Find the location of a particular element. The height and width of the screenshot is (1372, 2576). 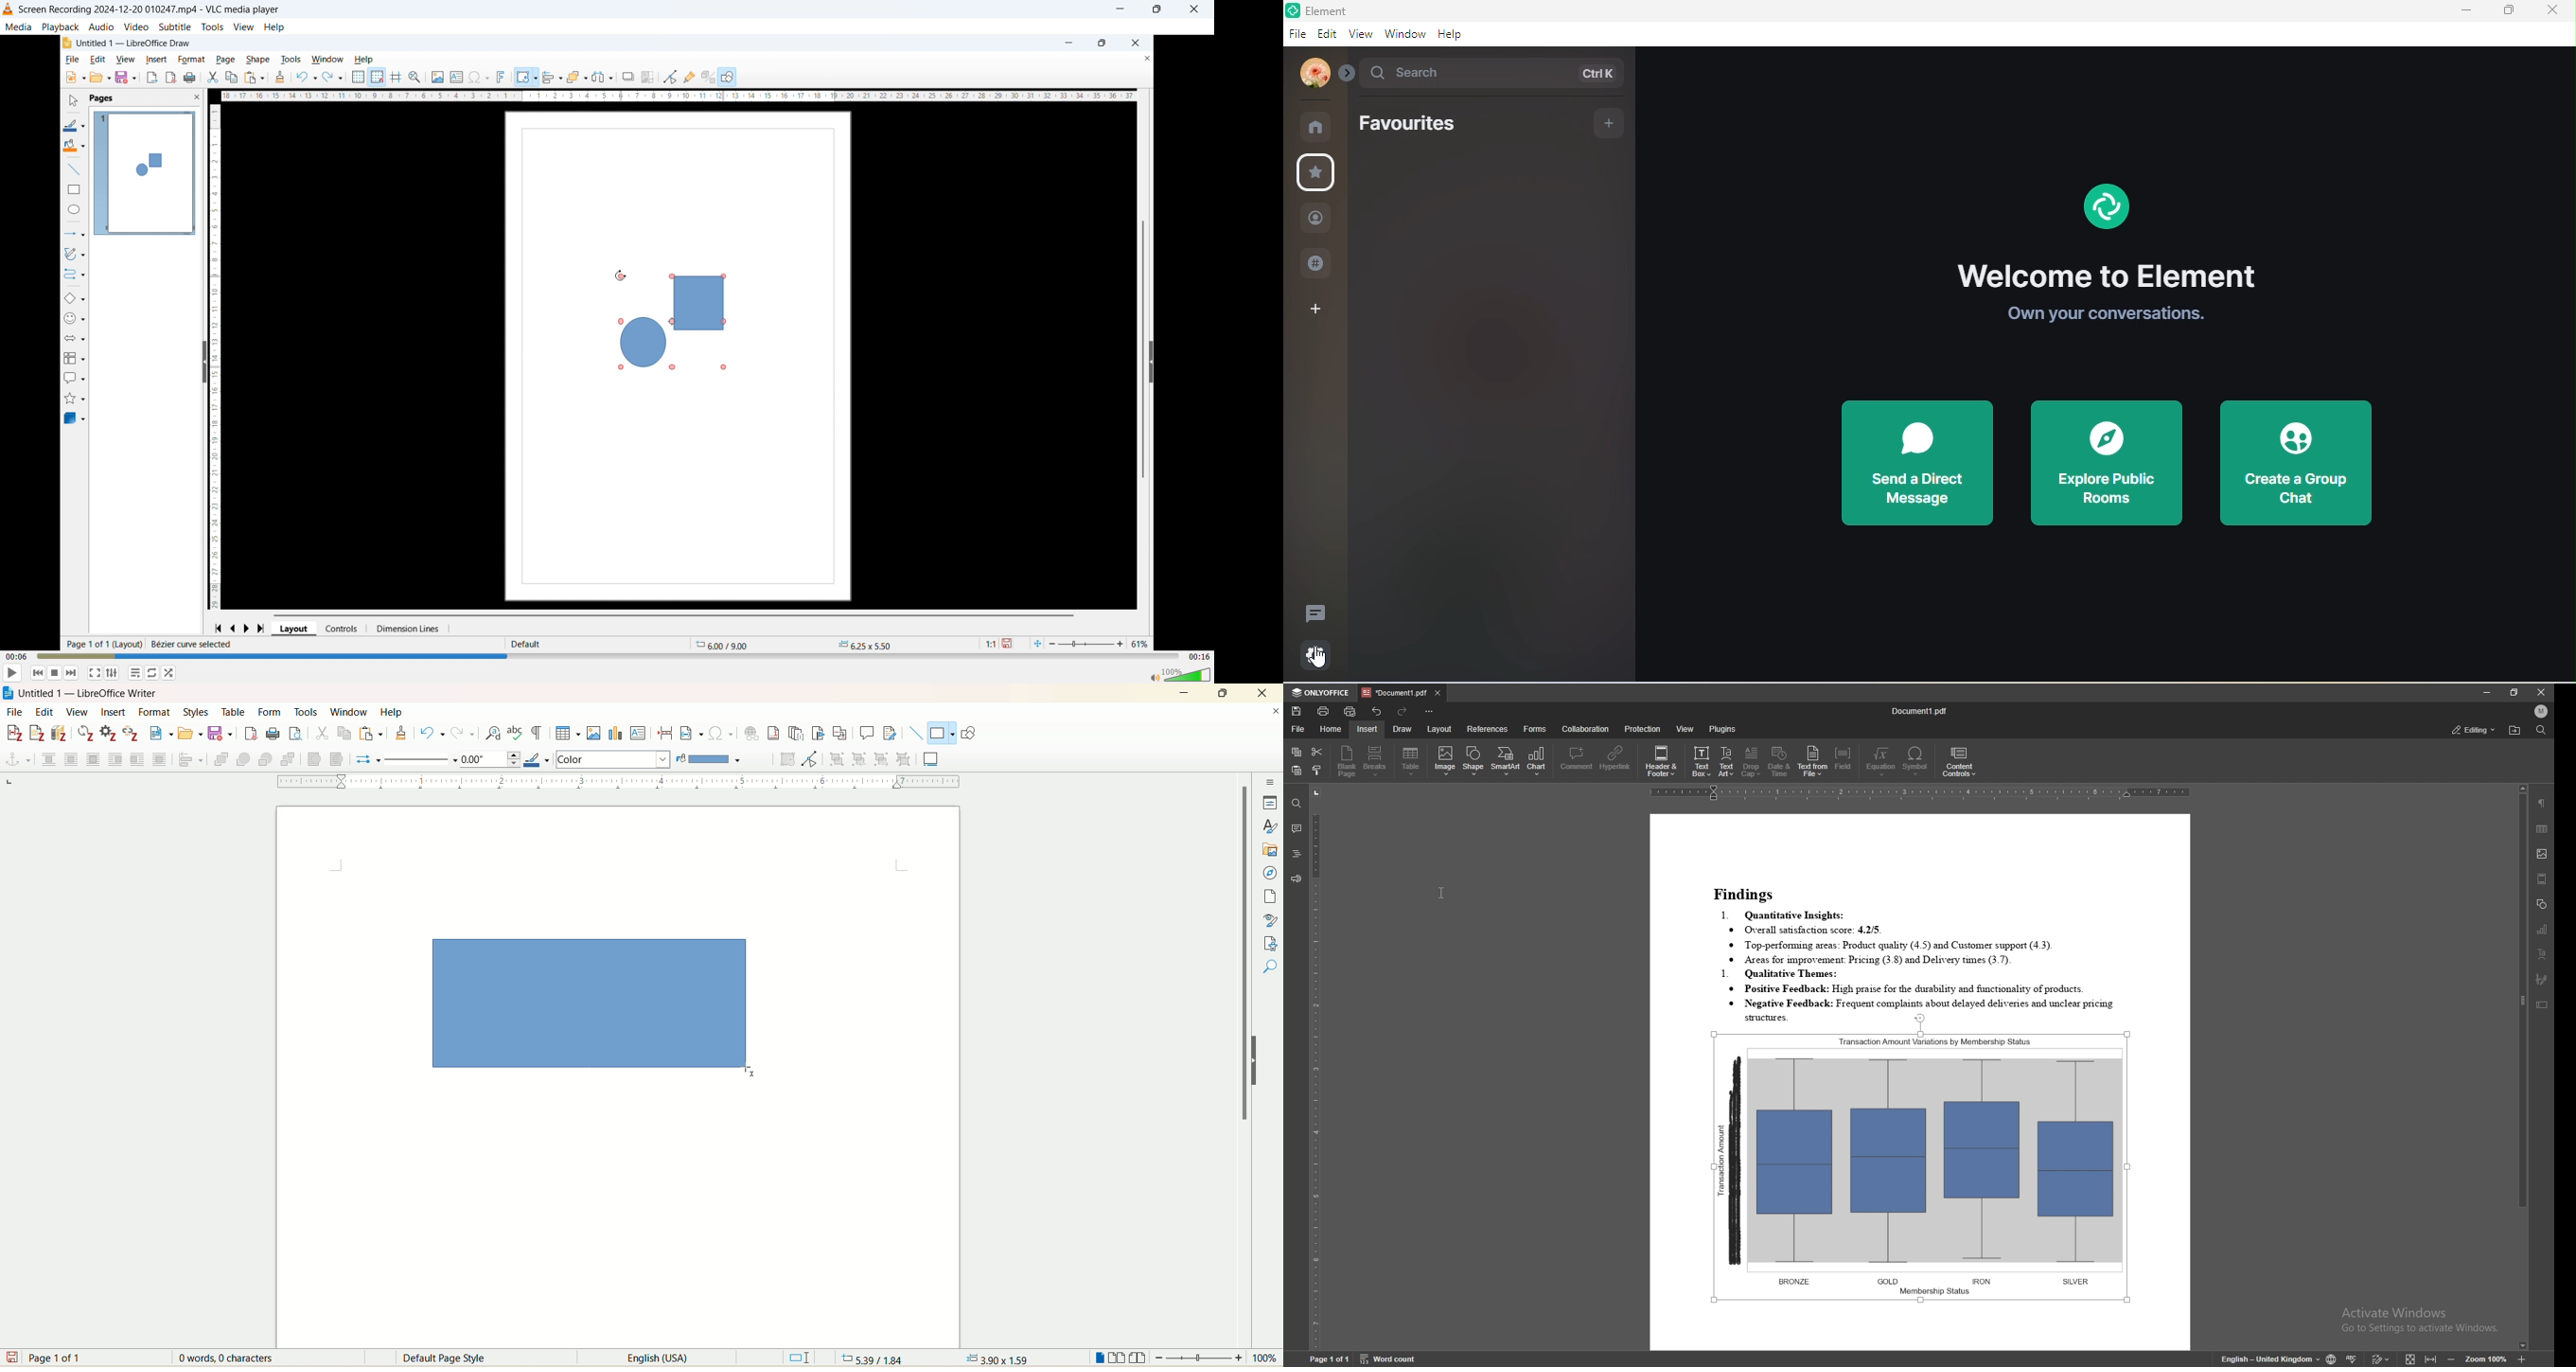

insert comment is located at coordinates (869, 733).